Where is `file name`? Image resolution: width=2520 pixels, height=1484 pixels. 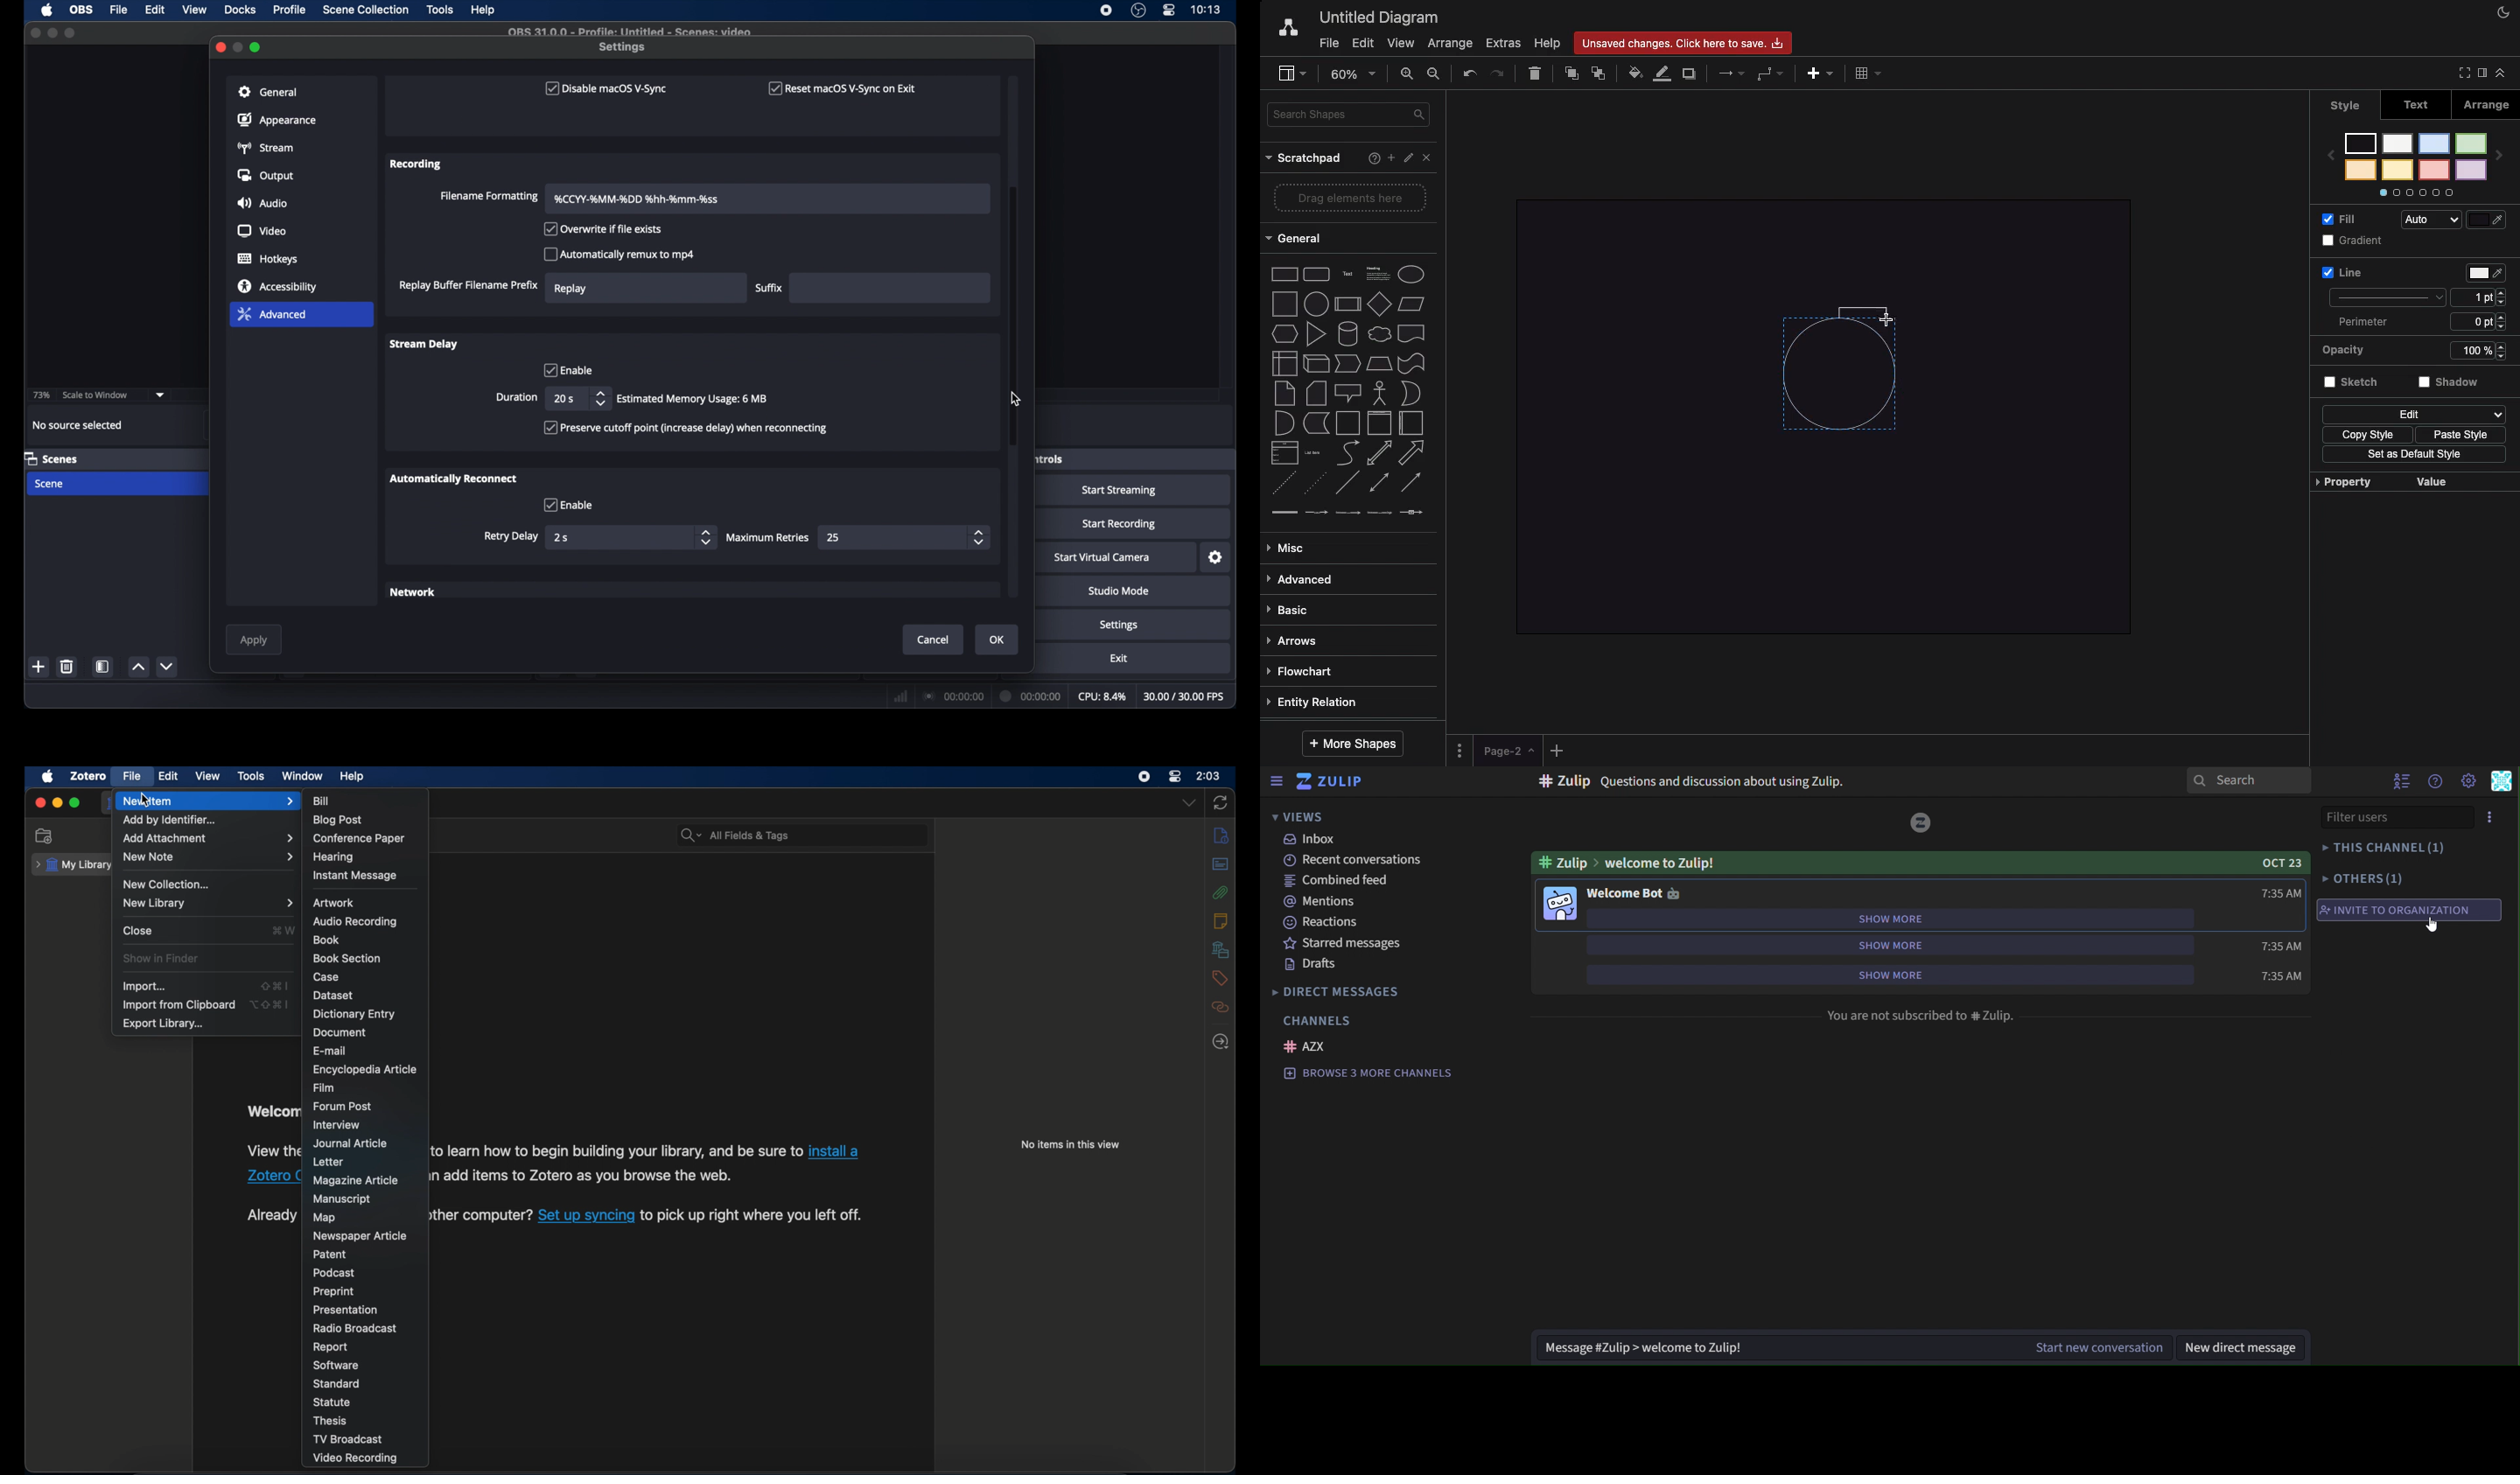 file name is located at coordinates (629, 30).